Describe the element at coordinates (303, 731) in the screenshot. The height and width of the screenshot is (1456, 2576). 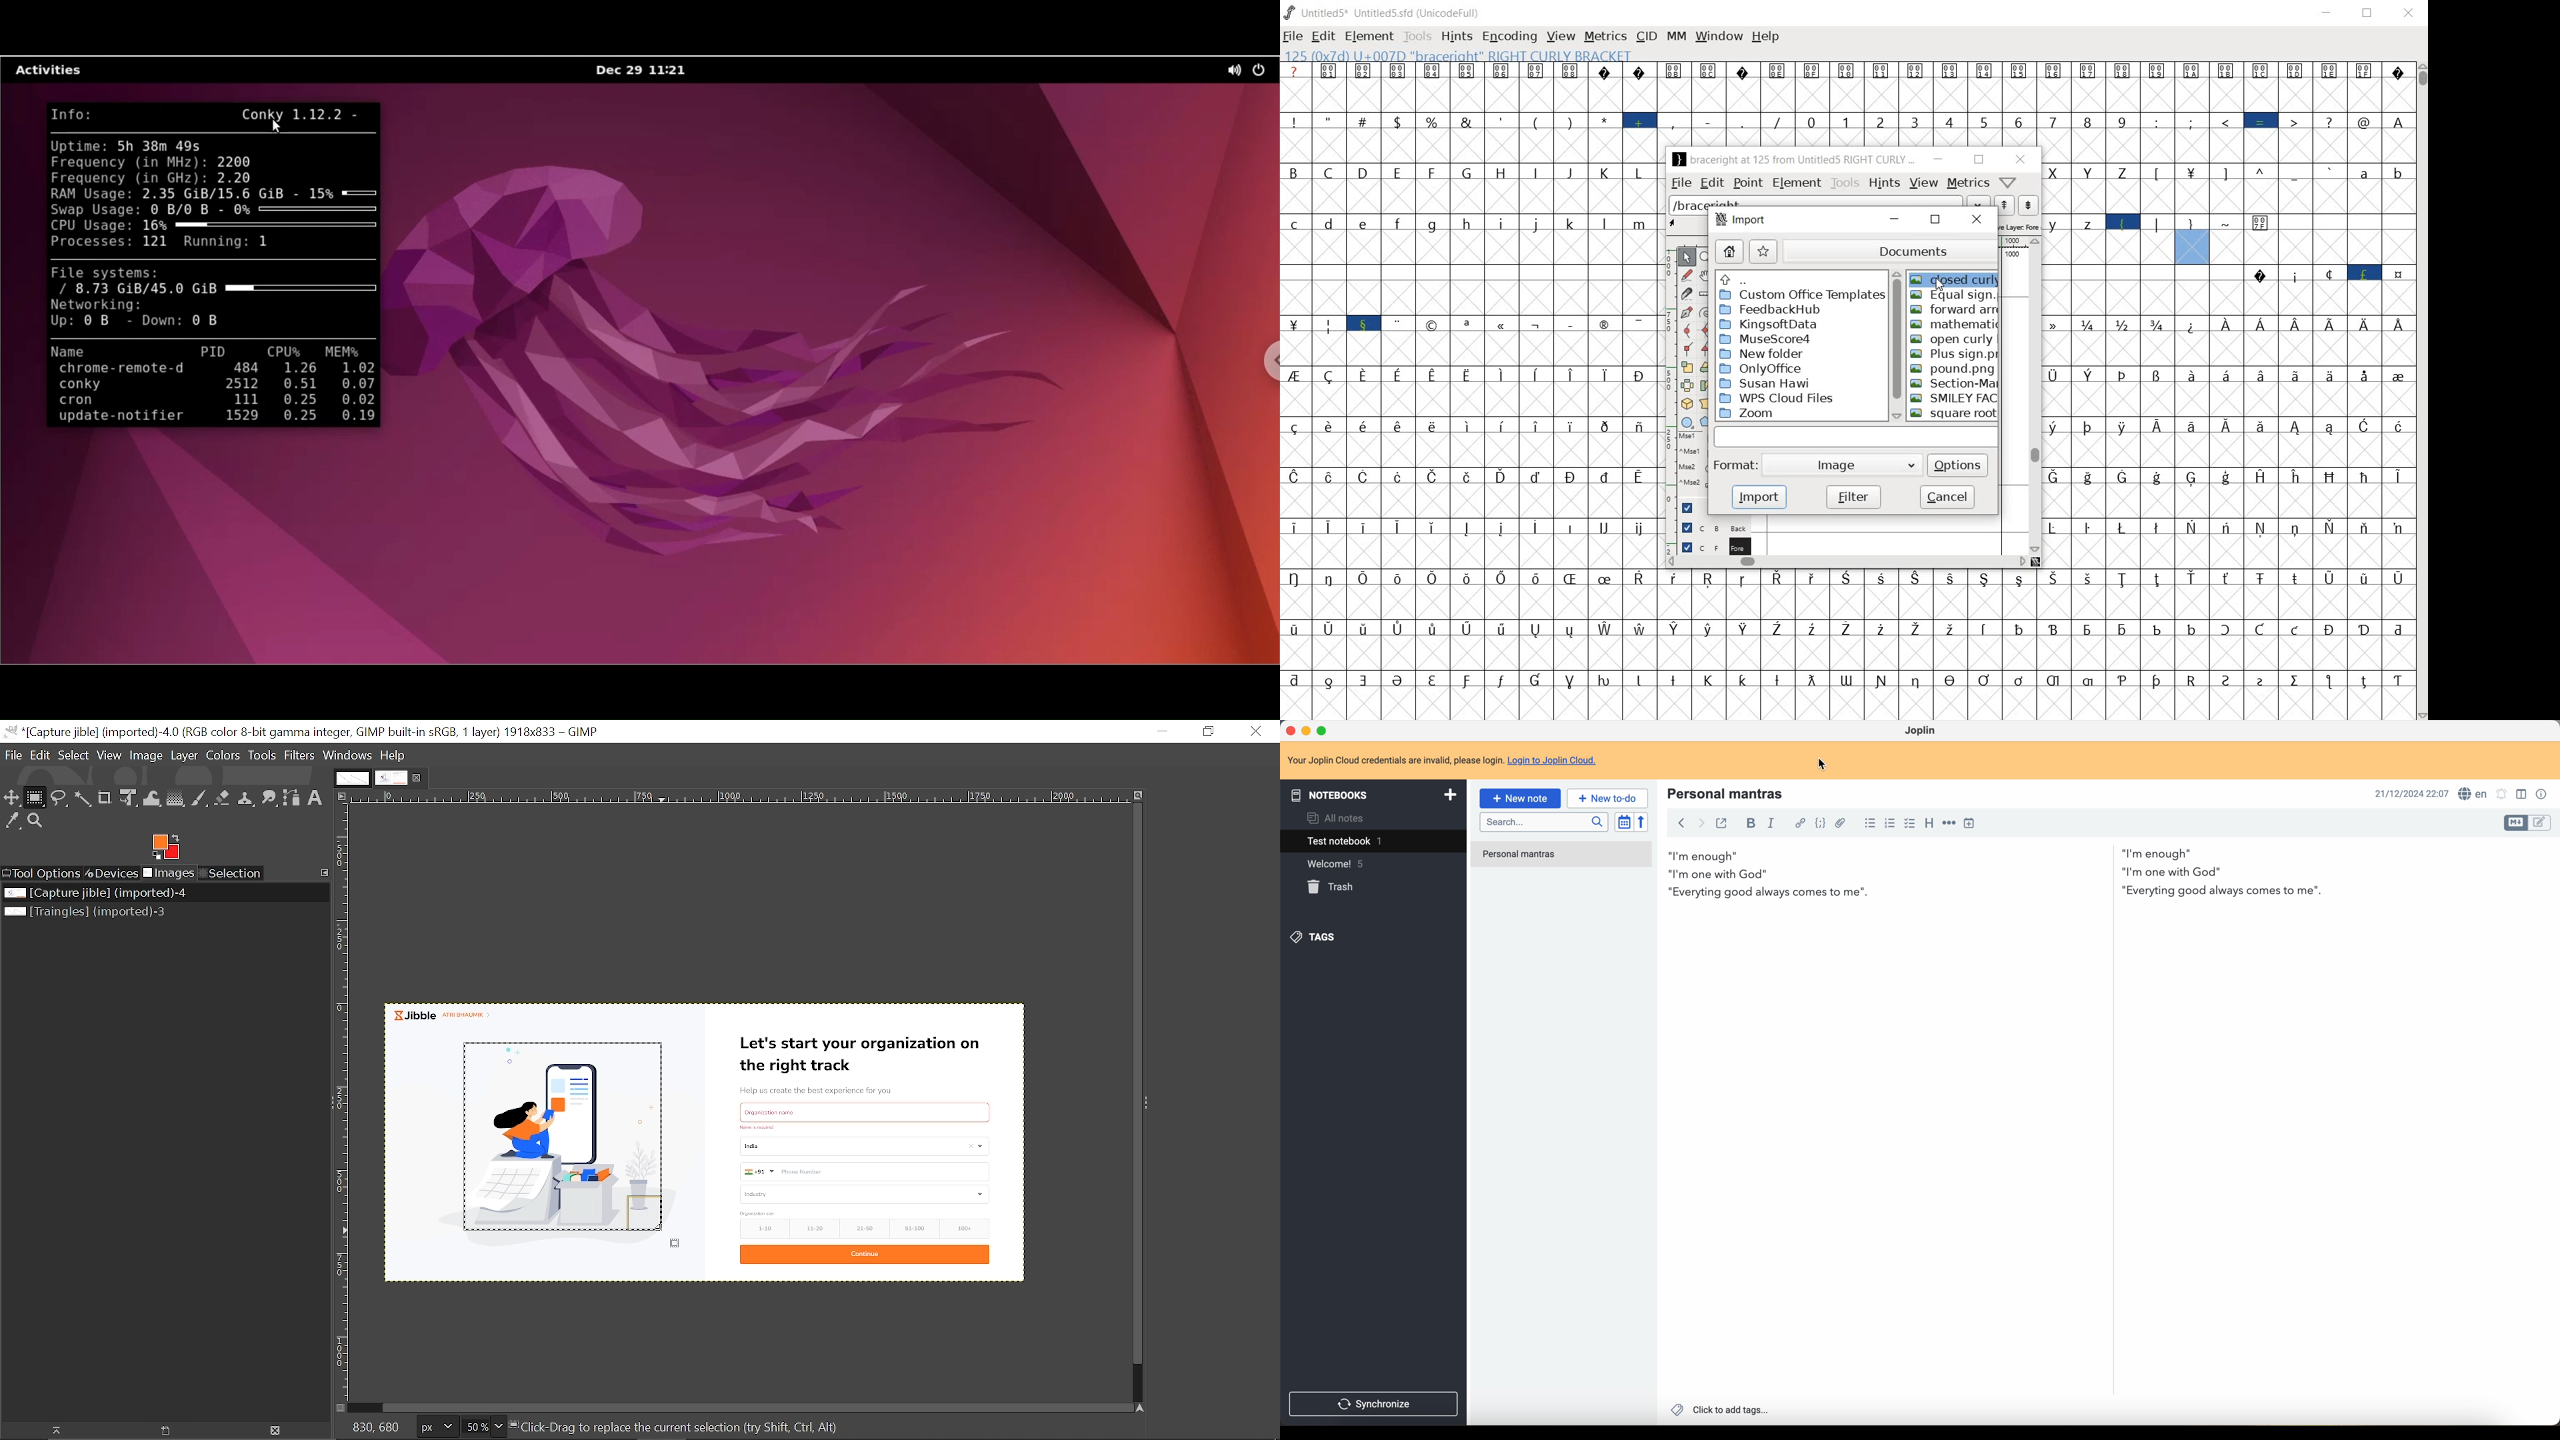
I see `Current window` at that location.